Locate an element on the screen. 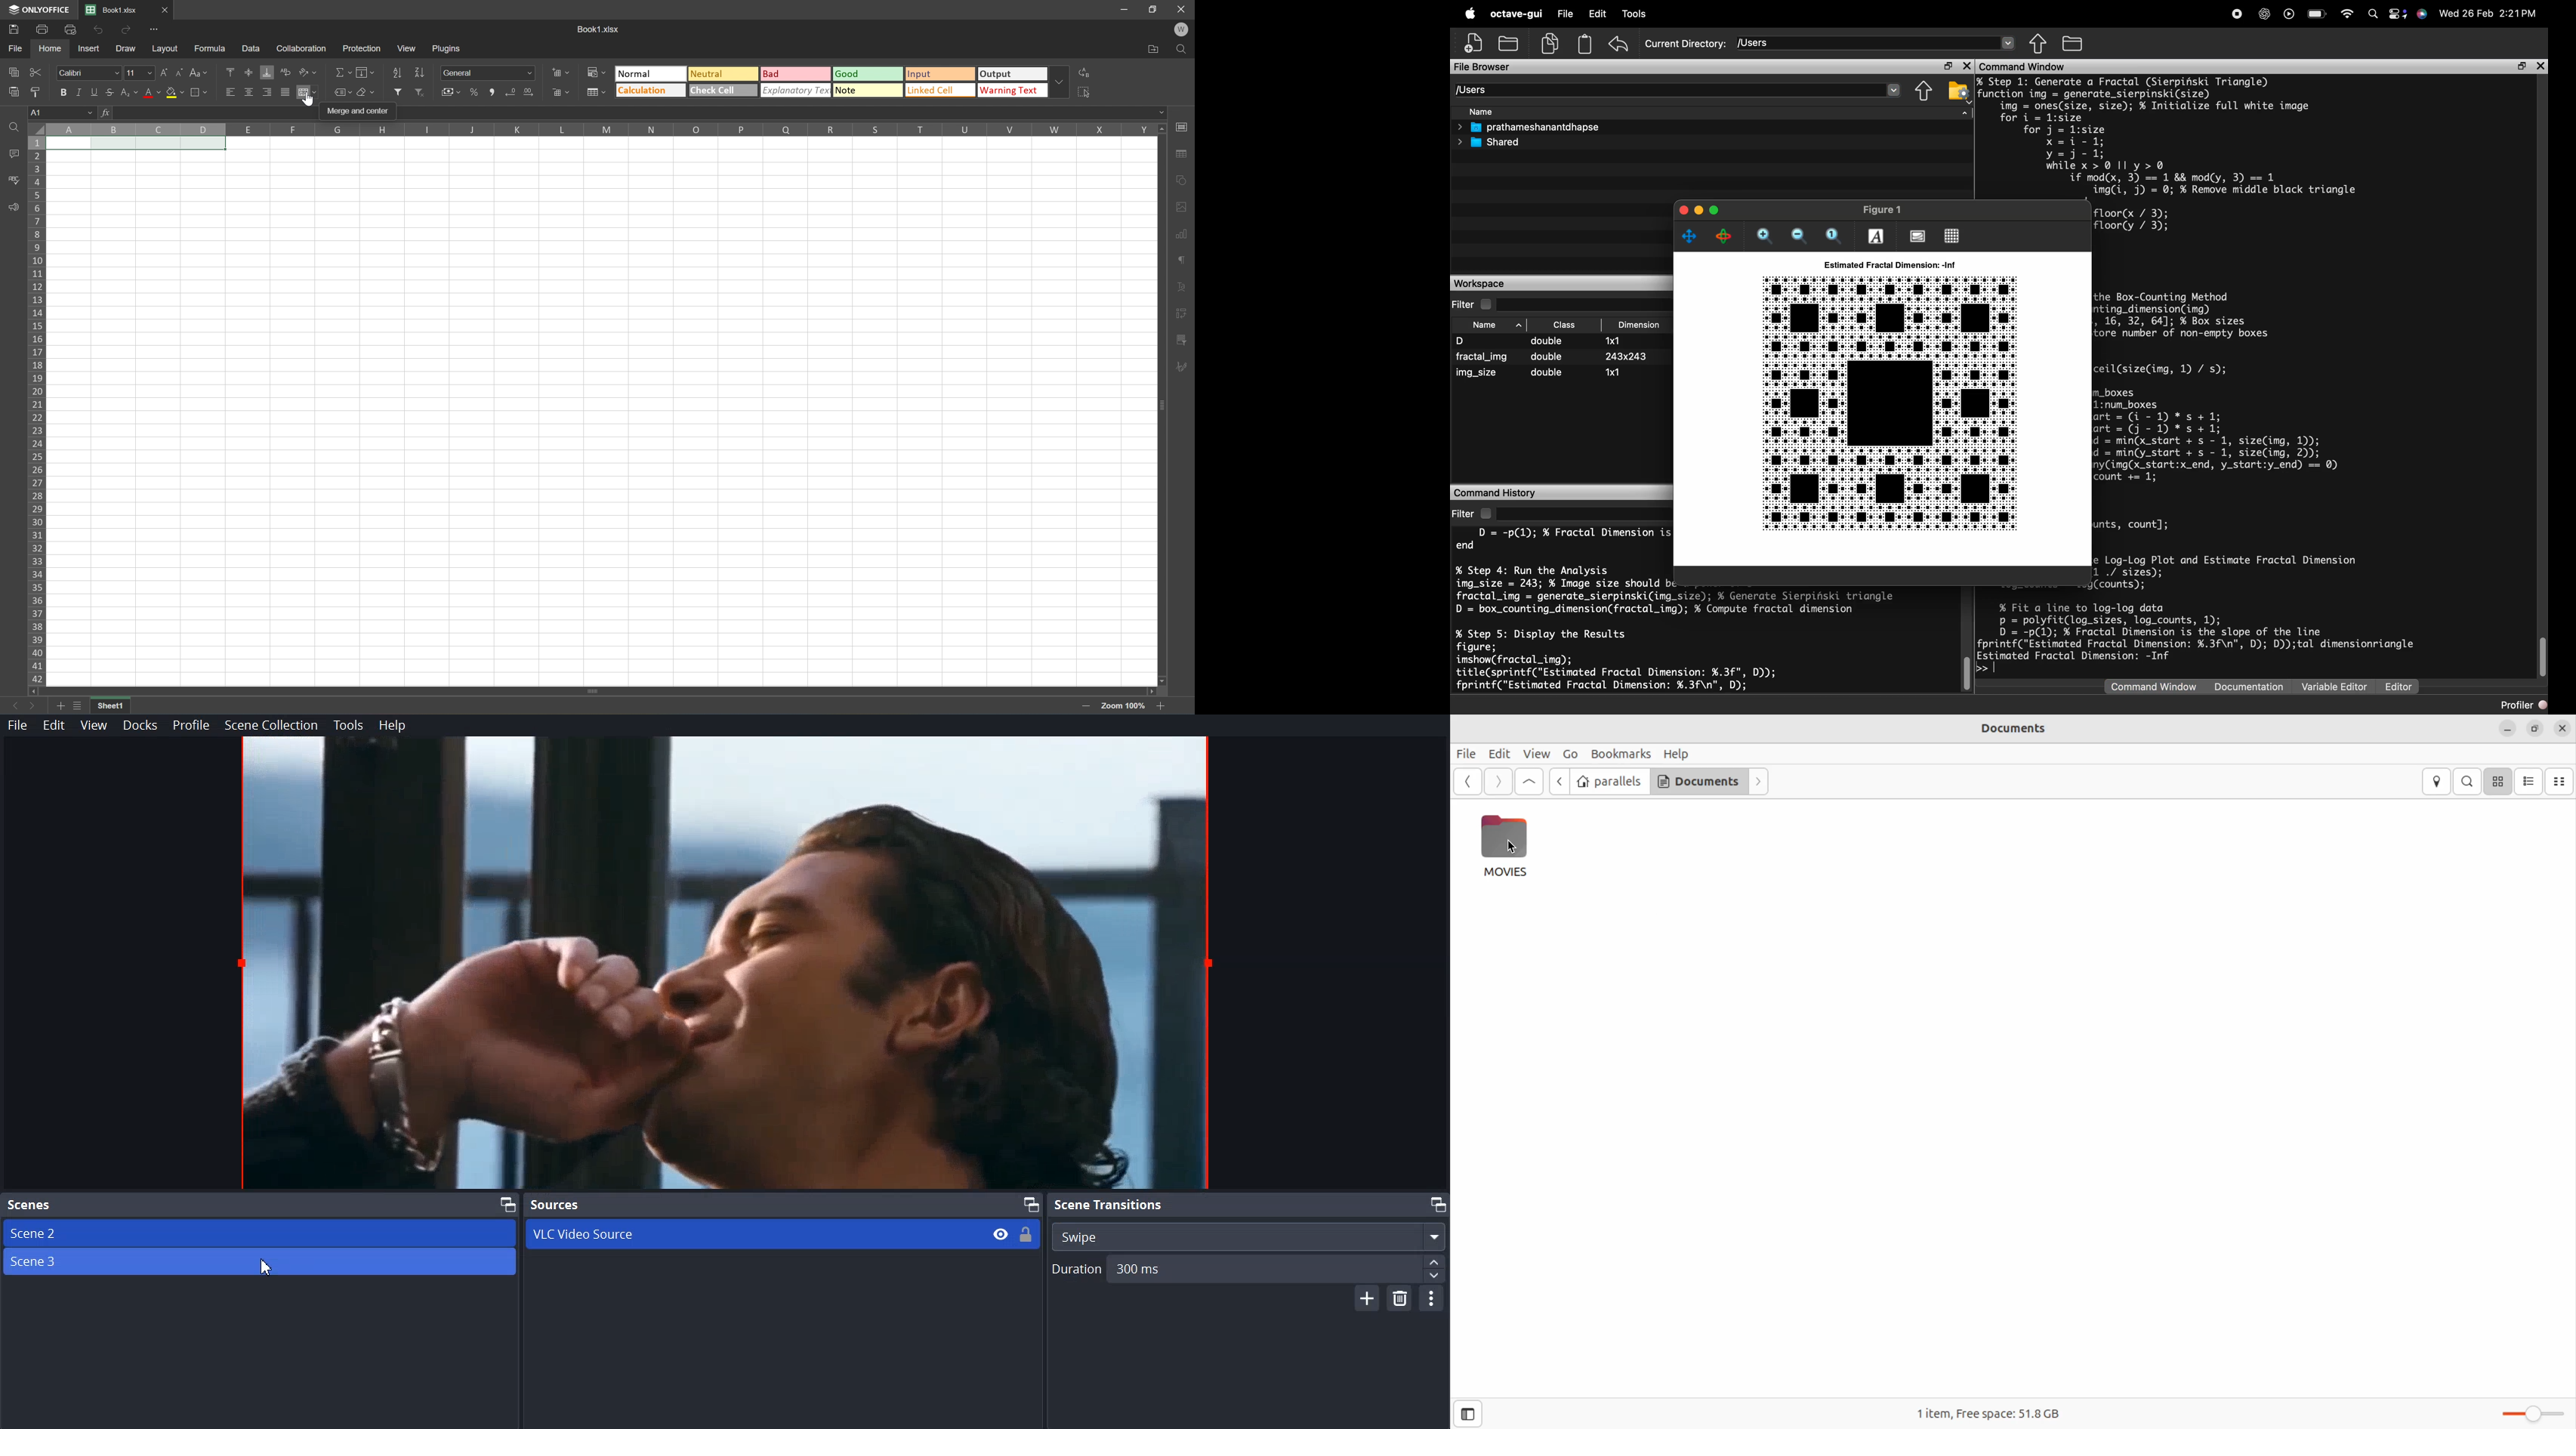  Slide settings is located at coordinates (1184, 127).